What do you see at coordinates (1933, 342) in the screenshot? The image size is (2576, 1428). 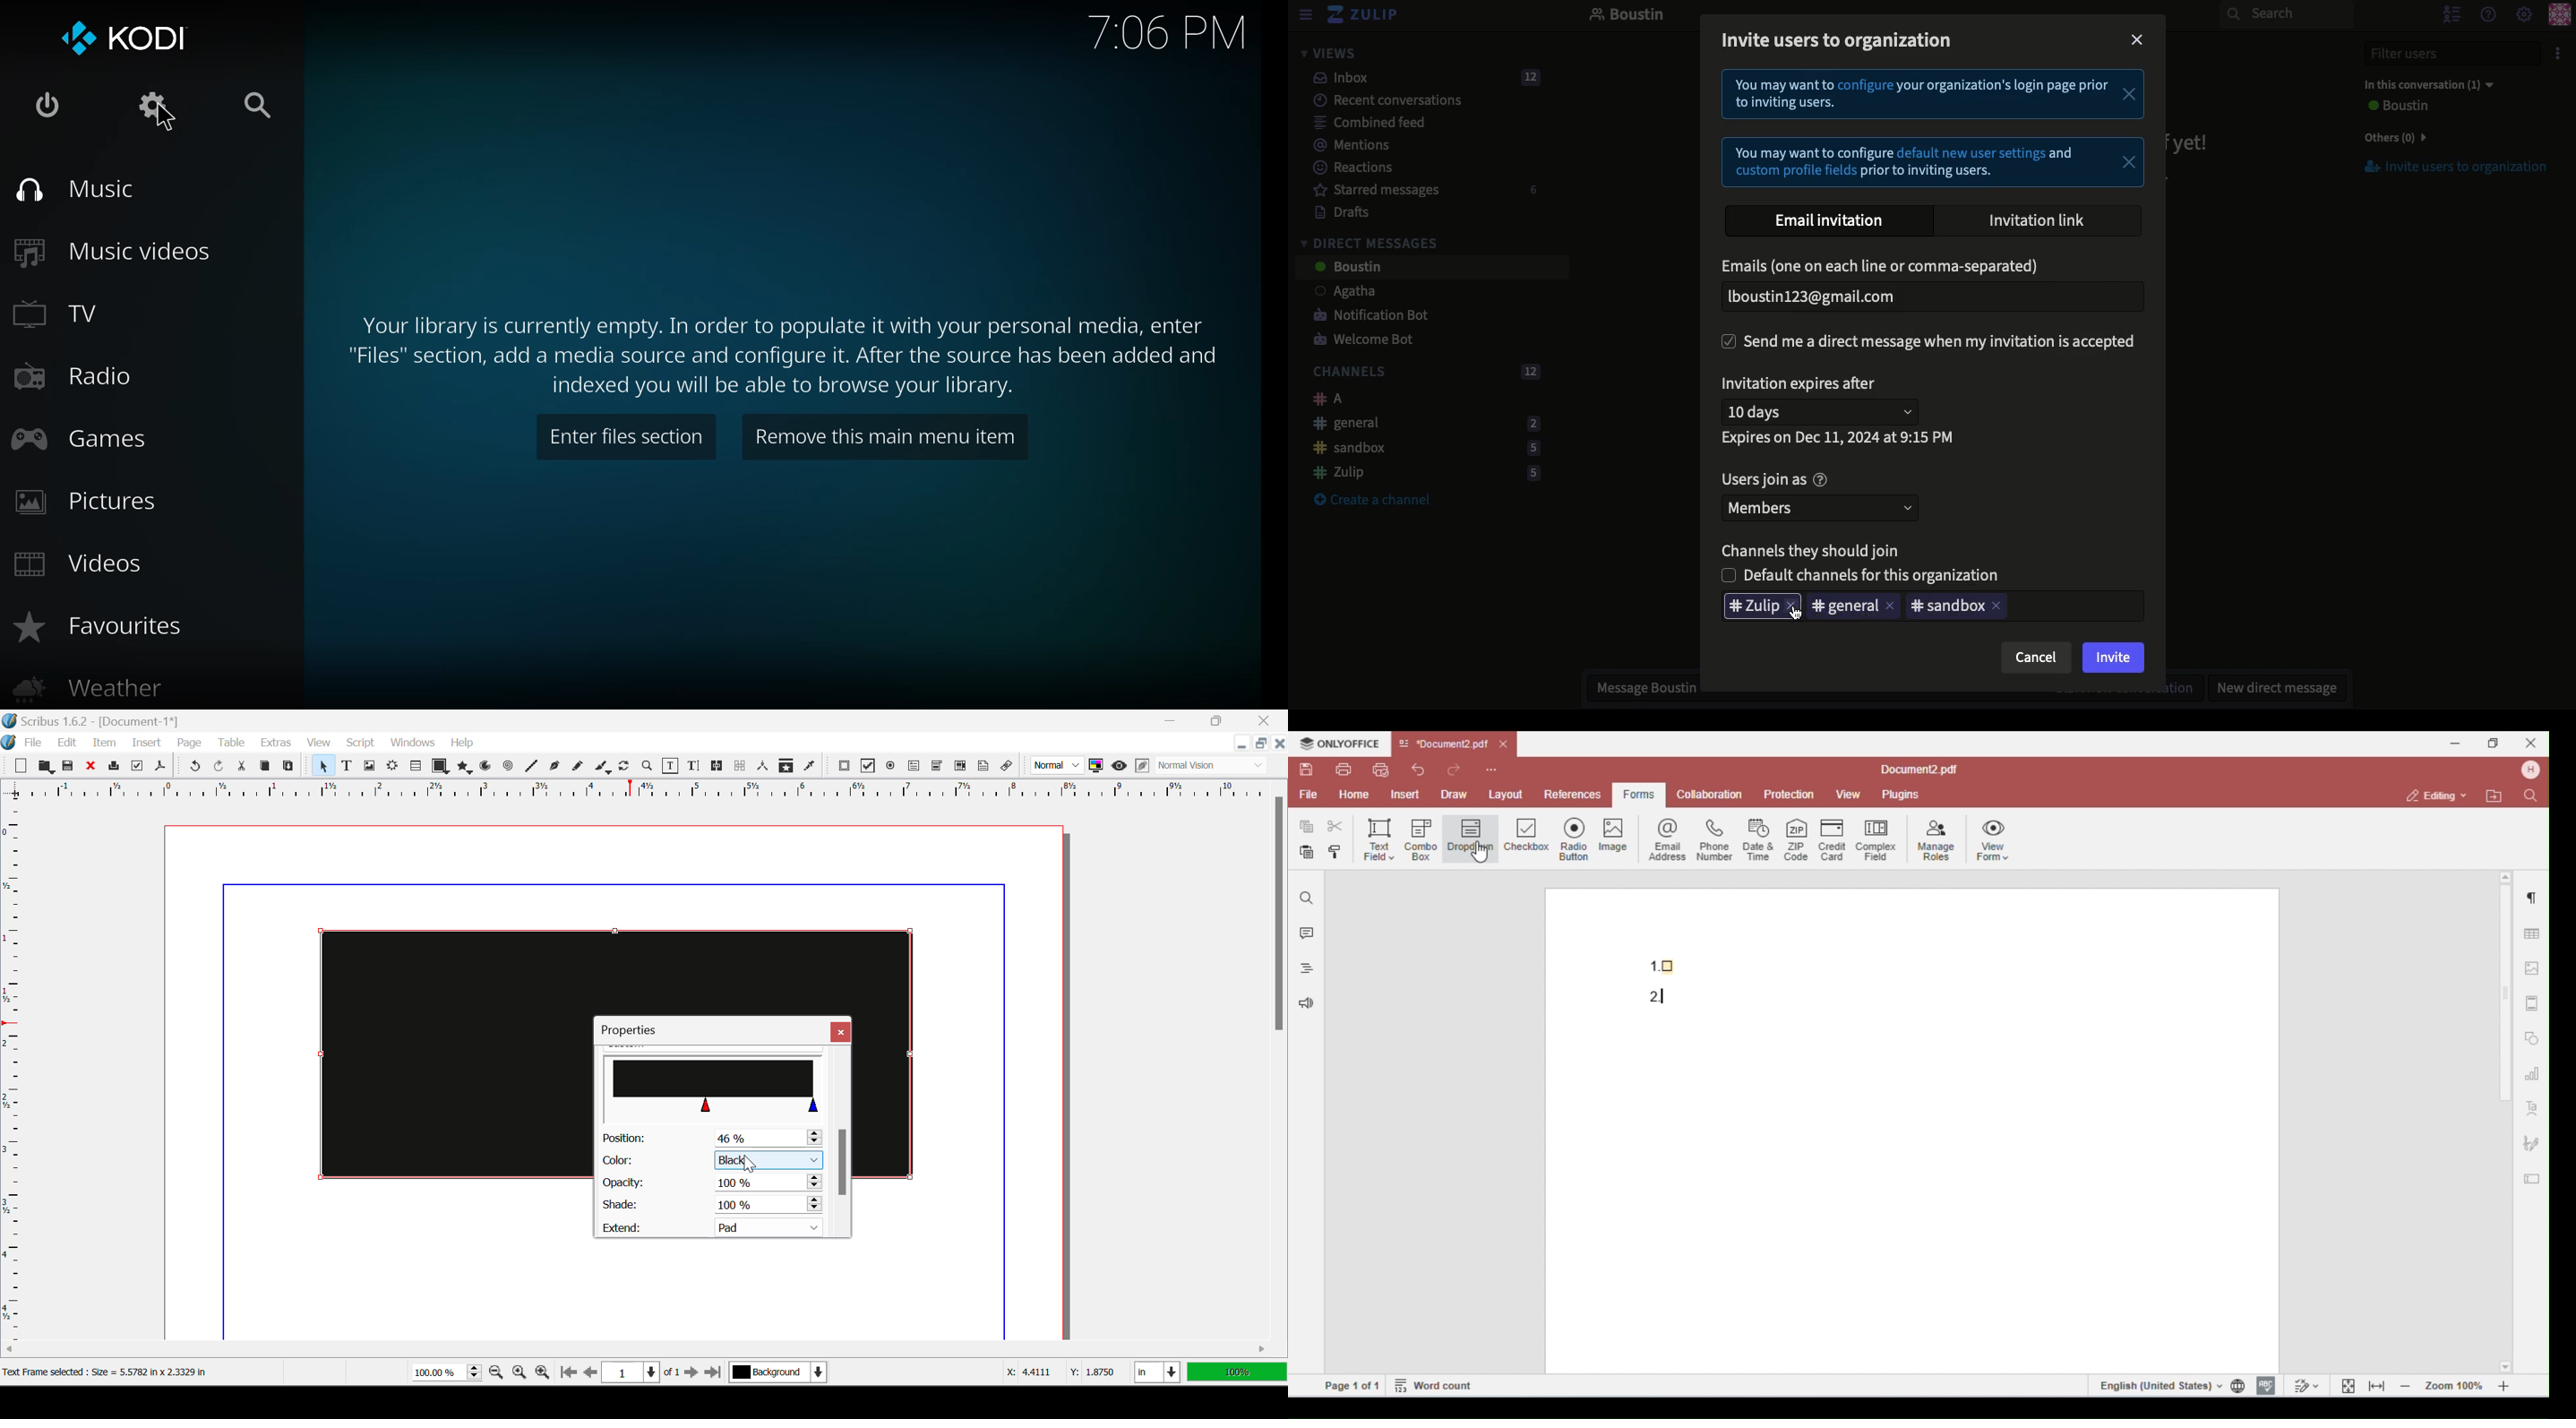 I see `Send DM when invitation is accepted` at bounding box center [1933, 342].